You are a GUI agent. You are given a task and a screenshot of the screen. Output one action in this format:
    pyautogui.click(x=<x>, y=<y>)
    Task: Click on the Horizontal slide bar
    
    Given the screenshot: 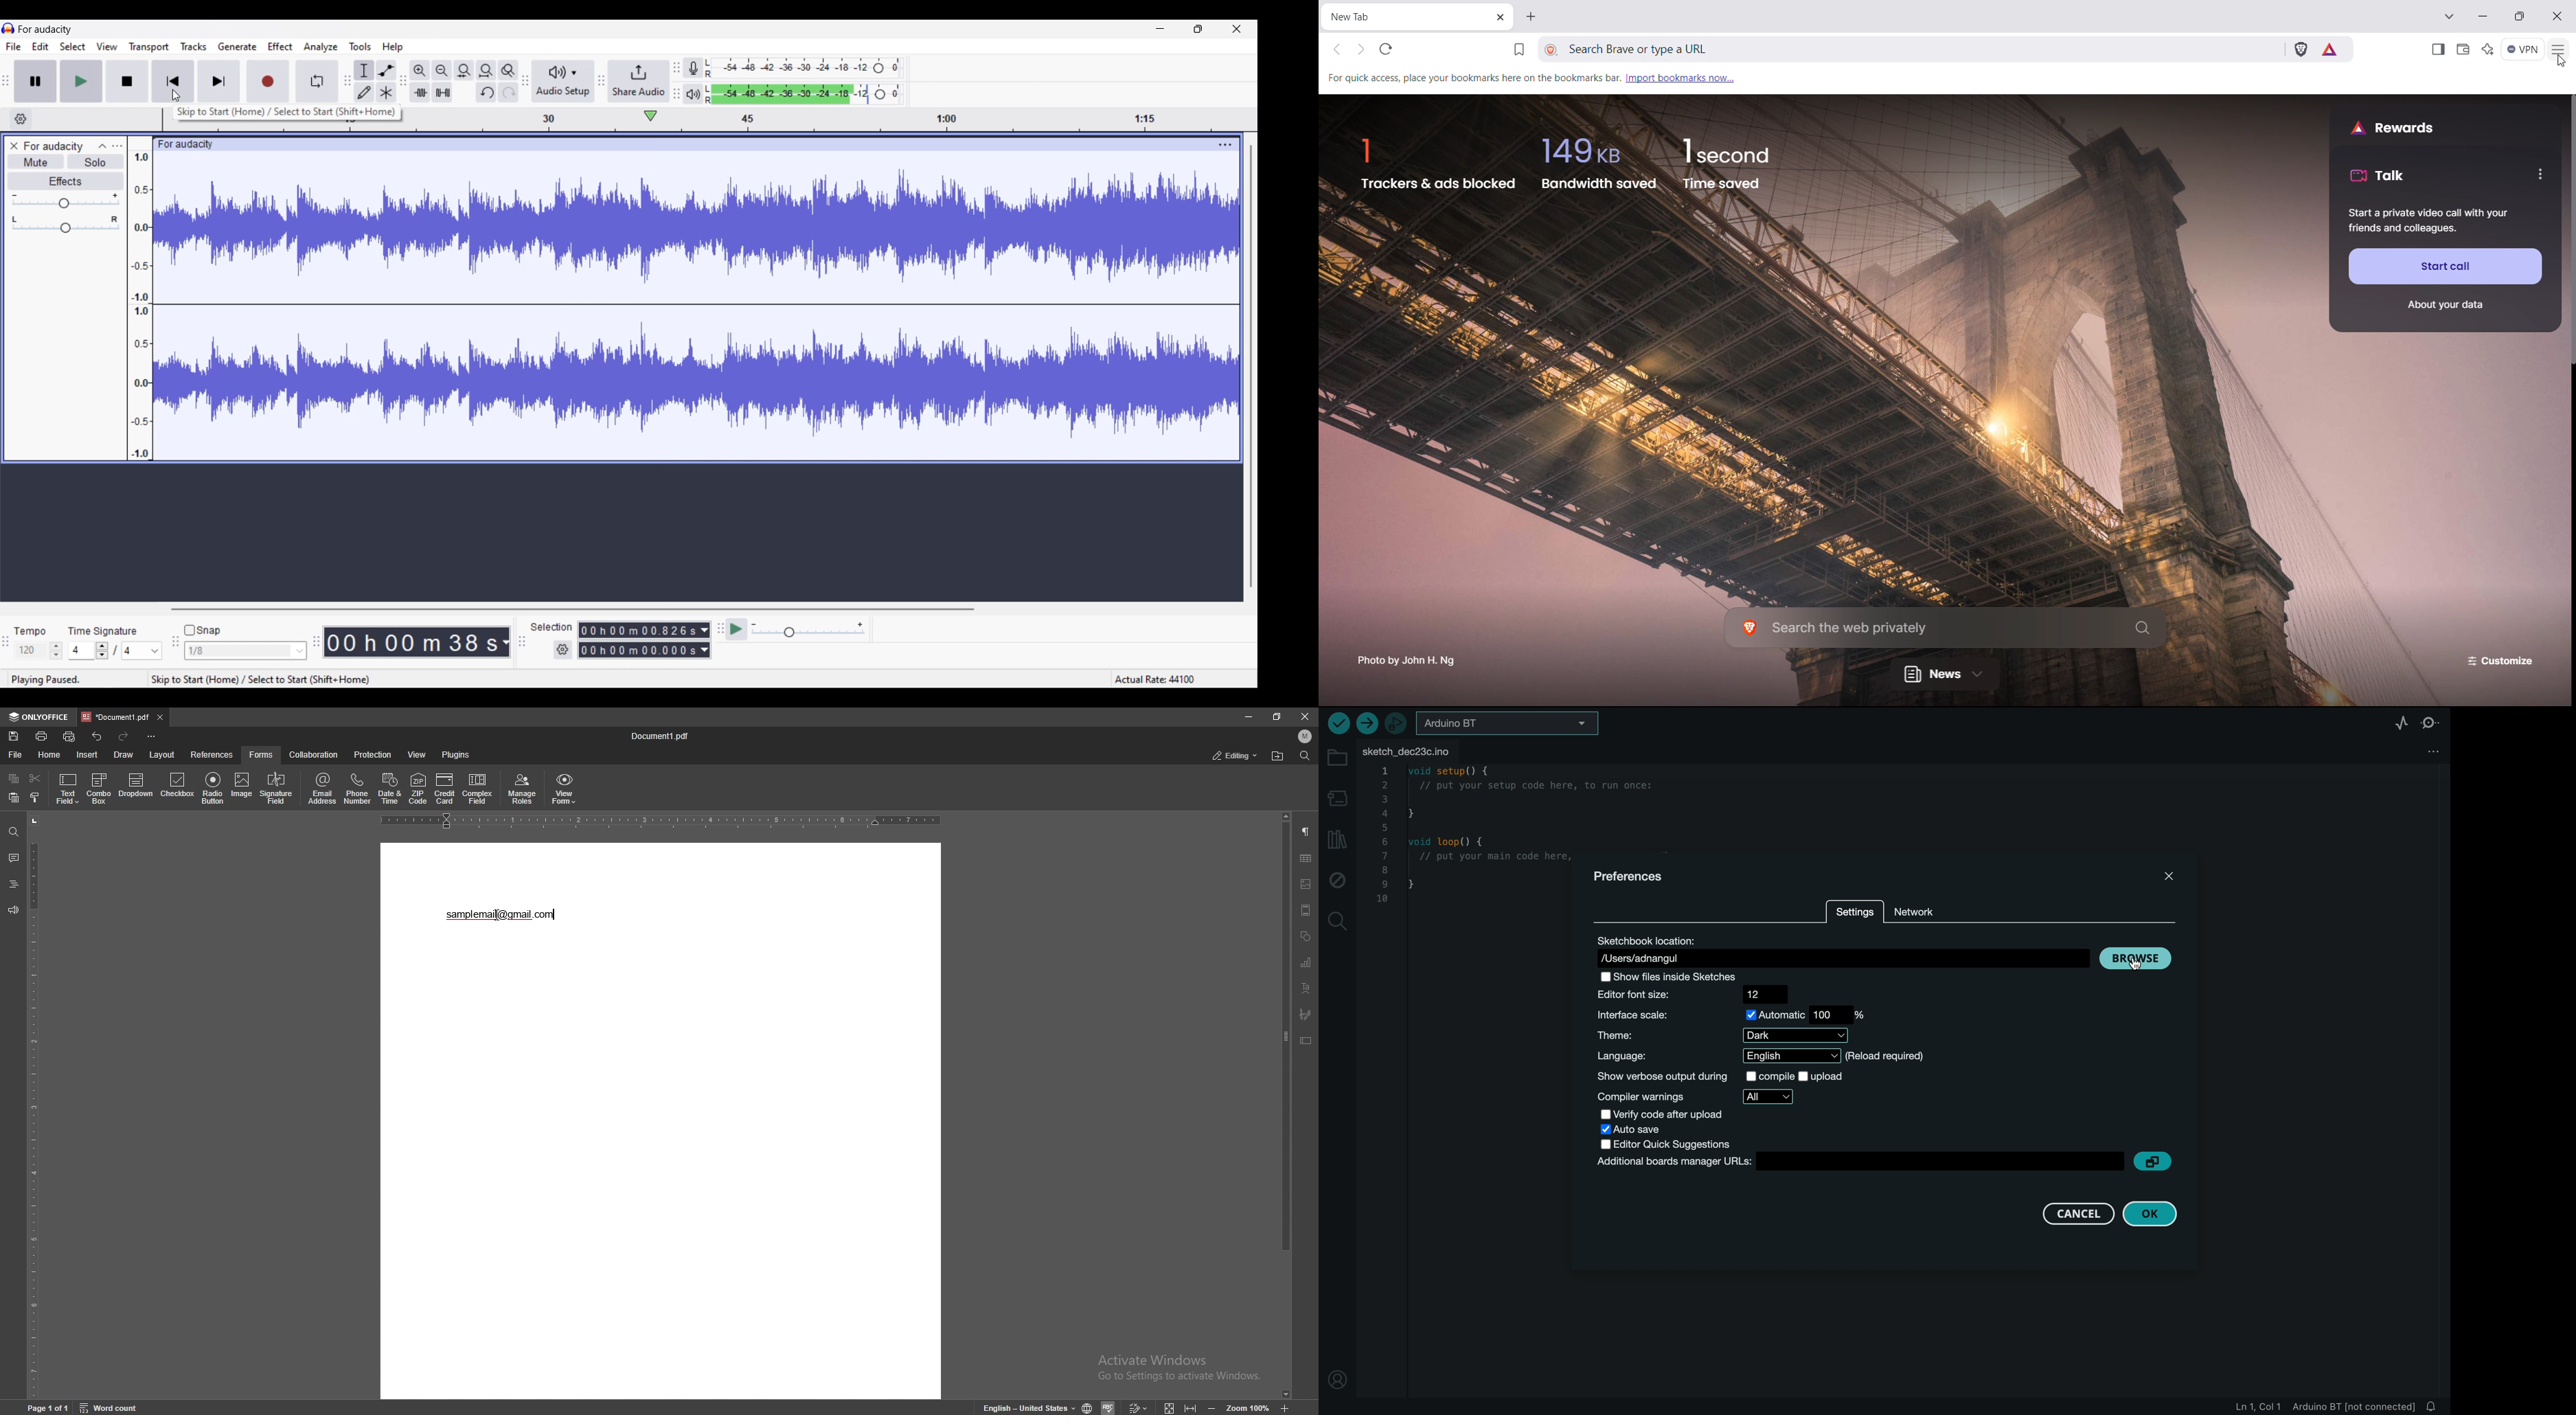 What is the action you would take?
    pyautogui.click(x=572, y=609)
    